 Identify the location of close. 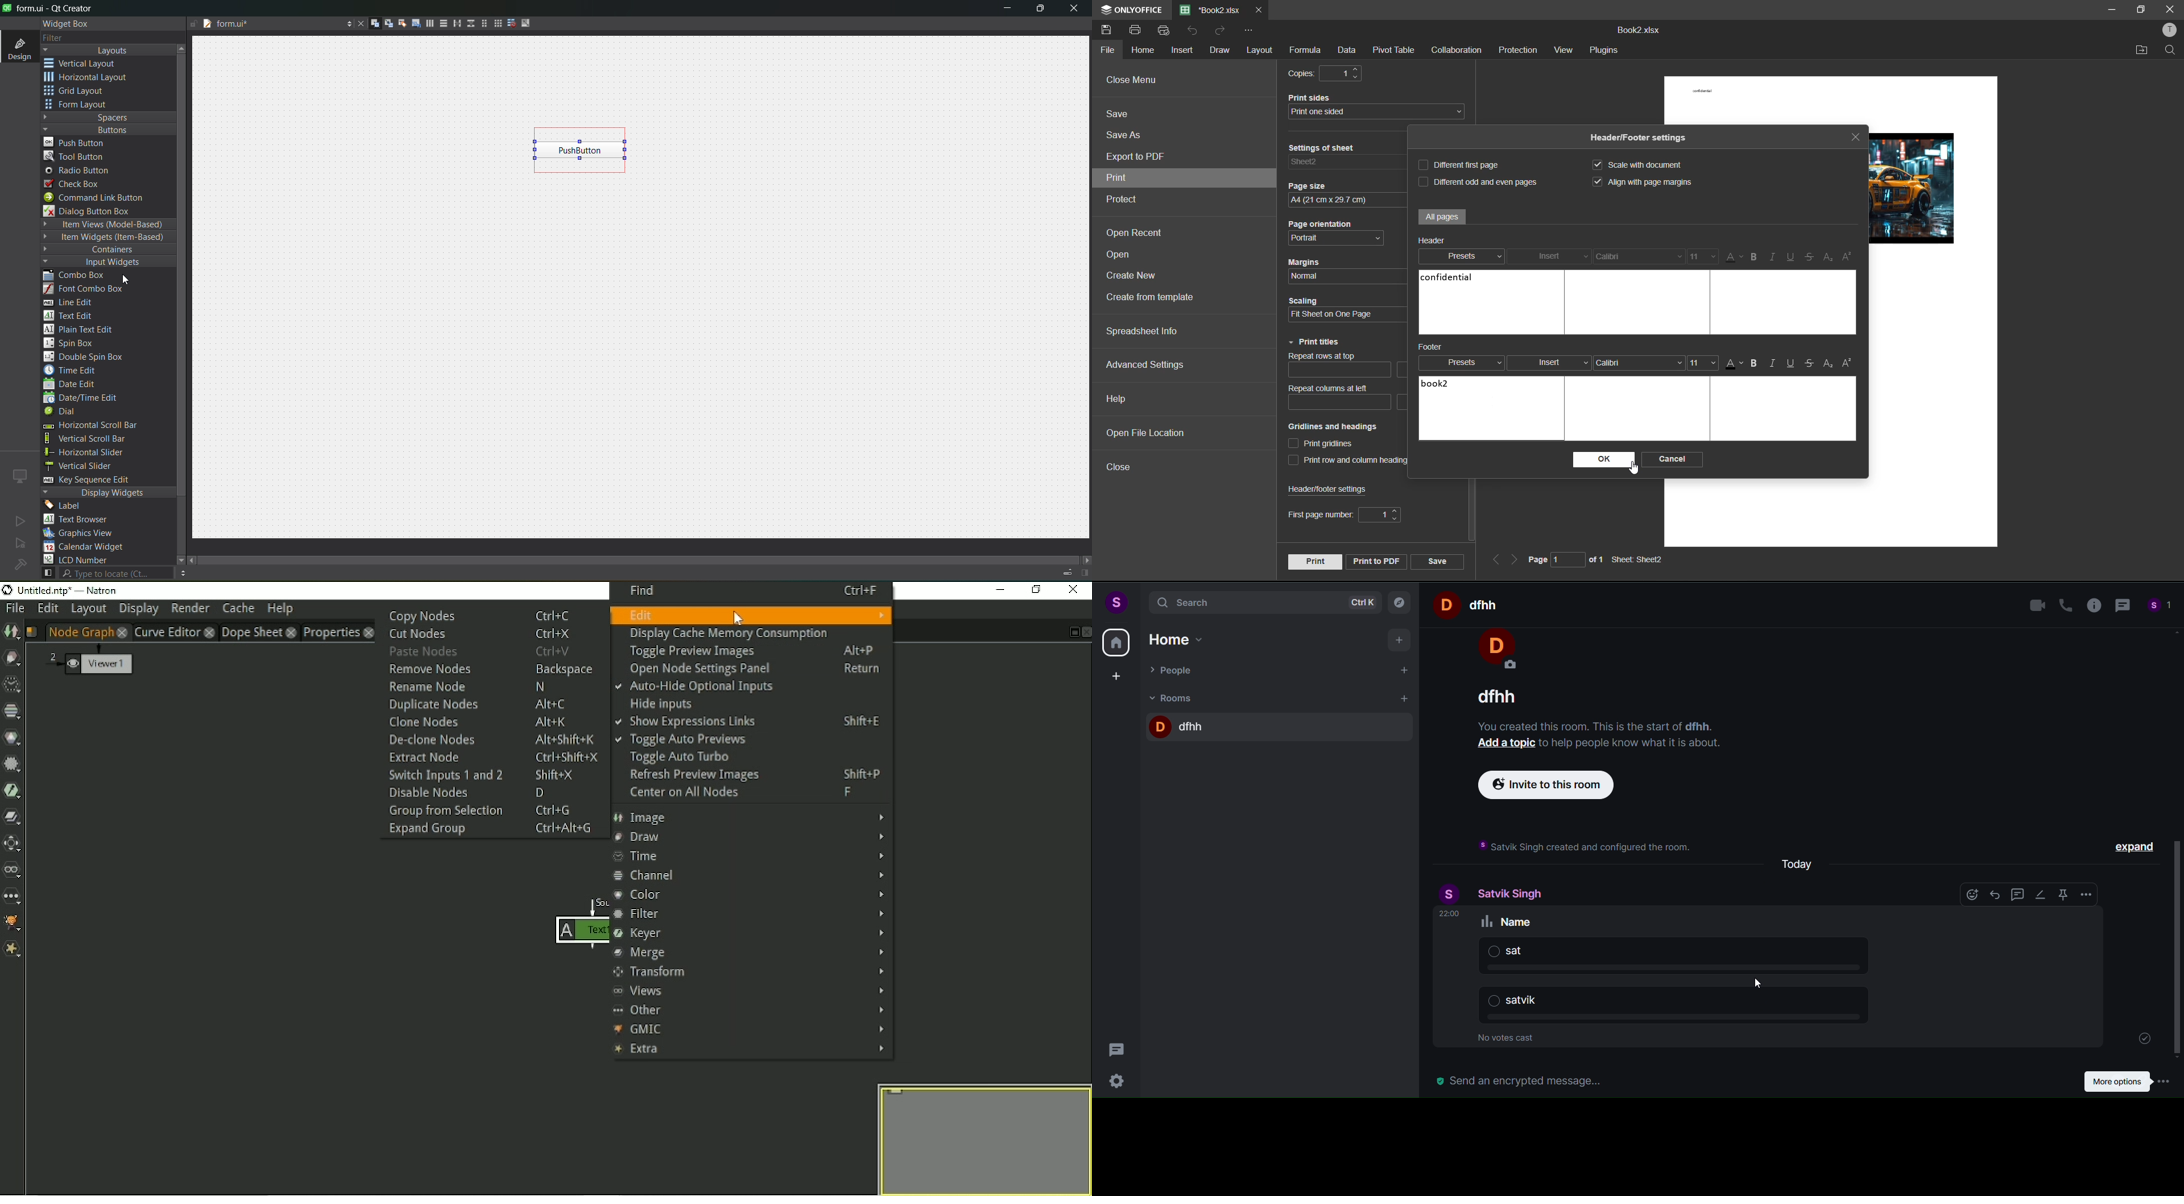
(1074, 10).